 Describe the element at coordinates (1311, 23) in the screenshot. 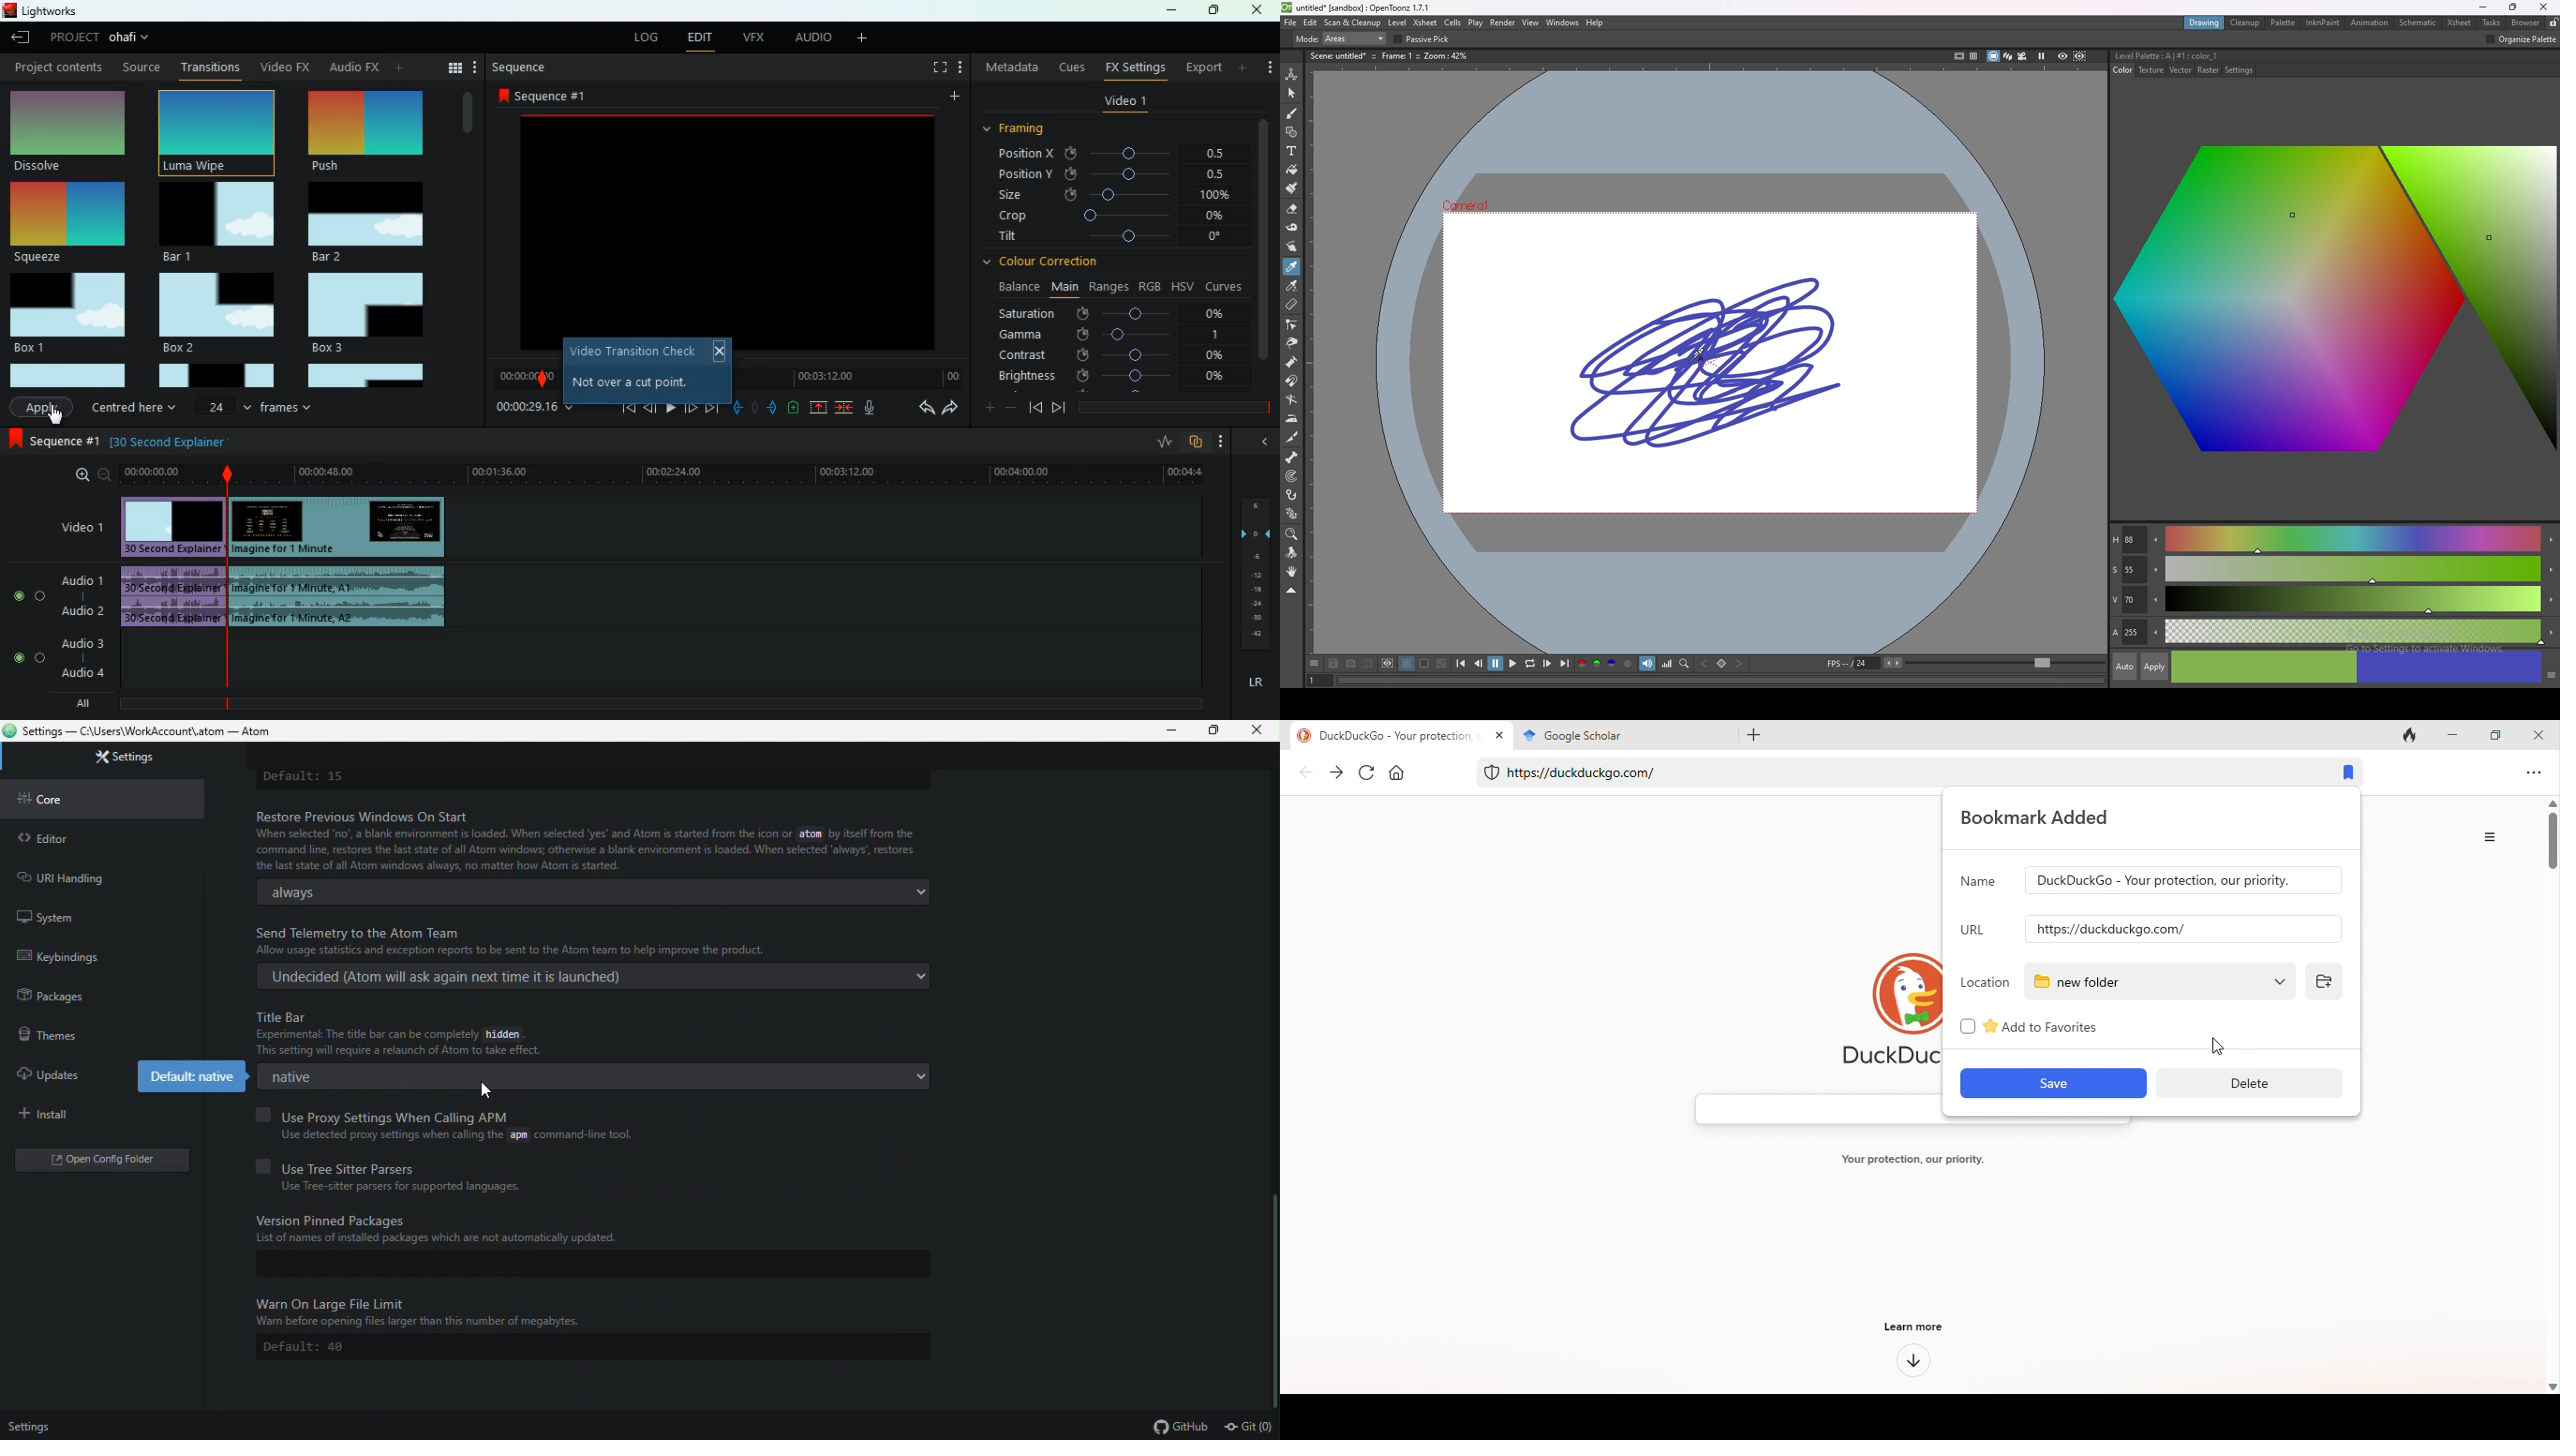

I see `edit` at that location.